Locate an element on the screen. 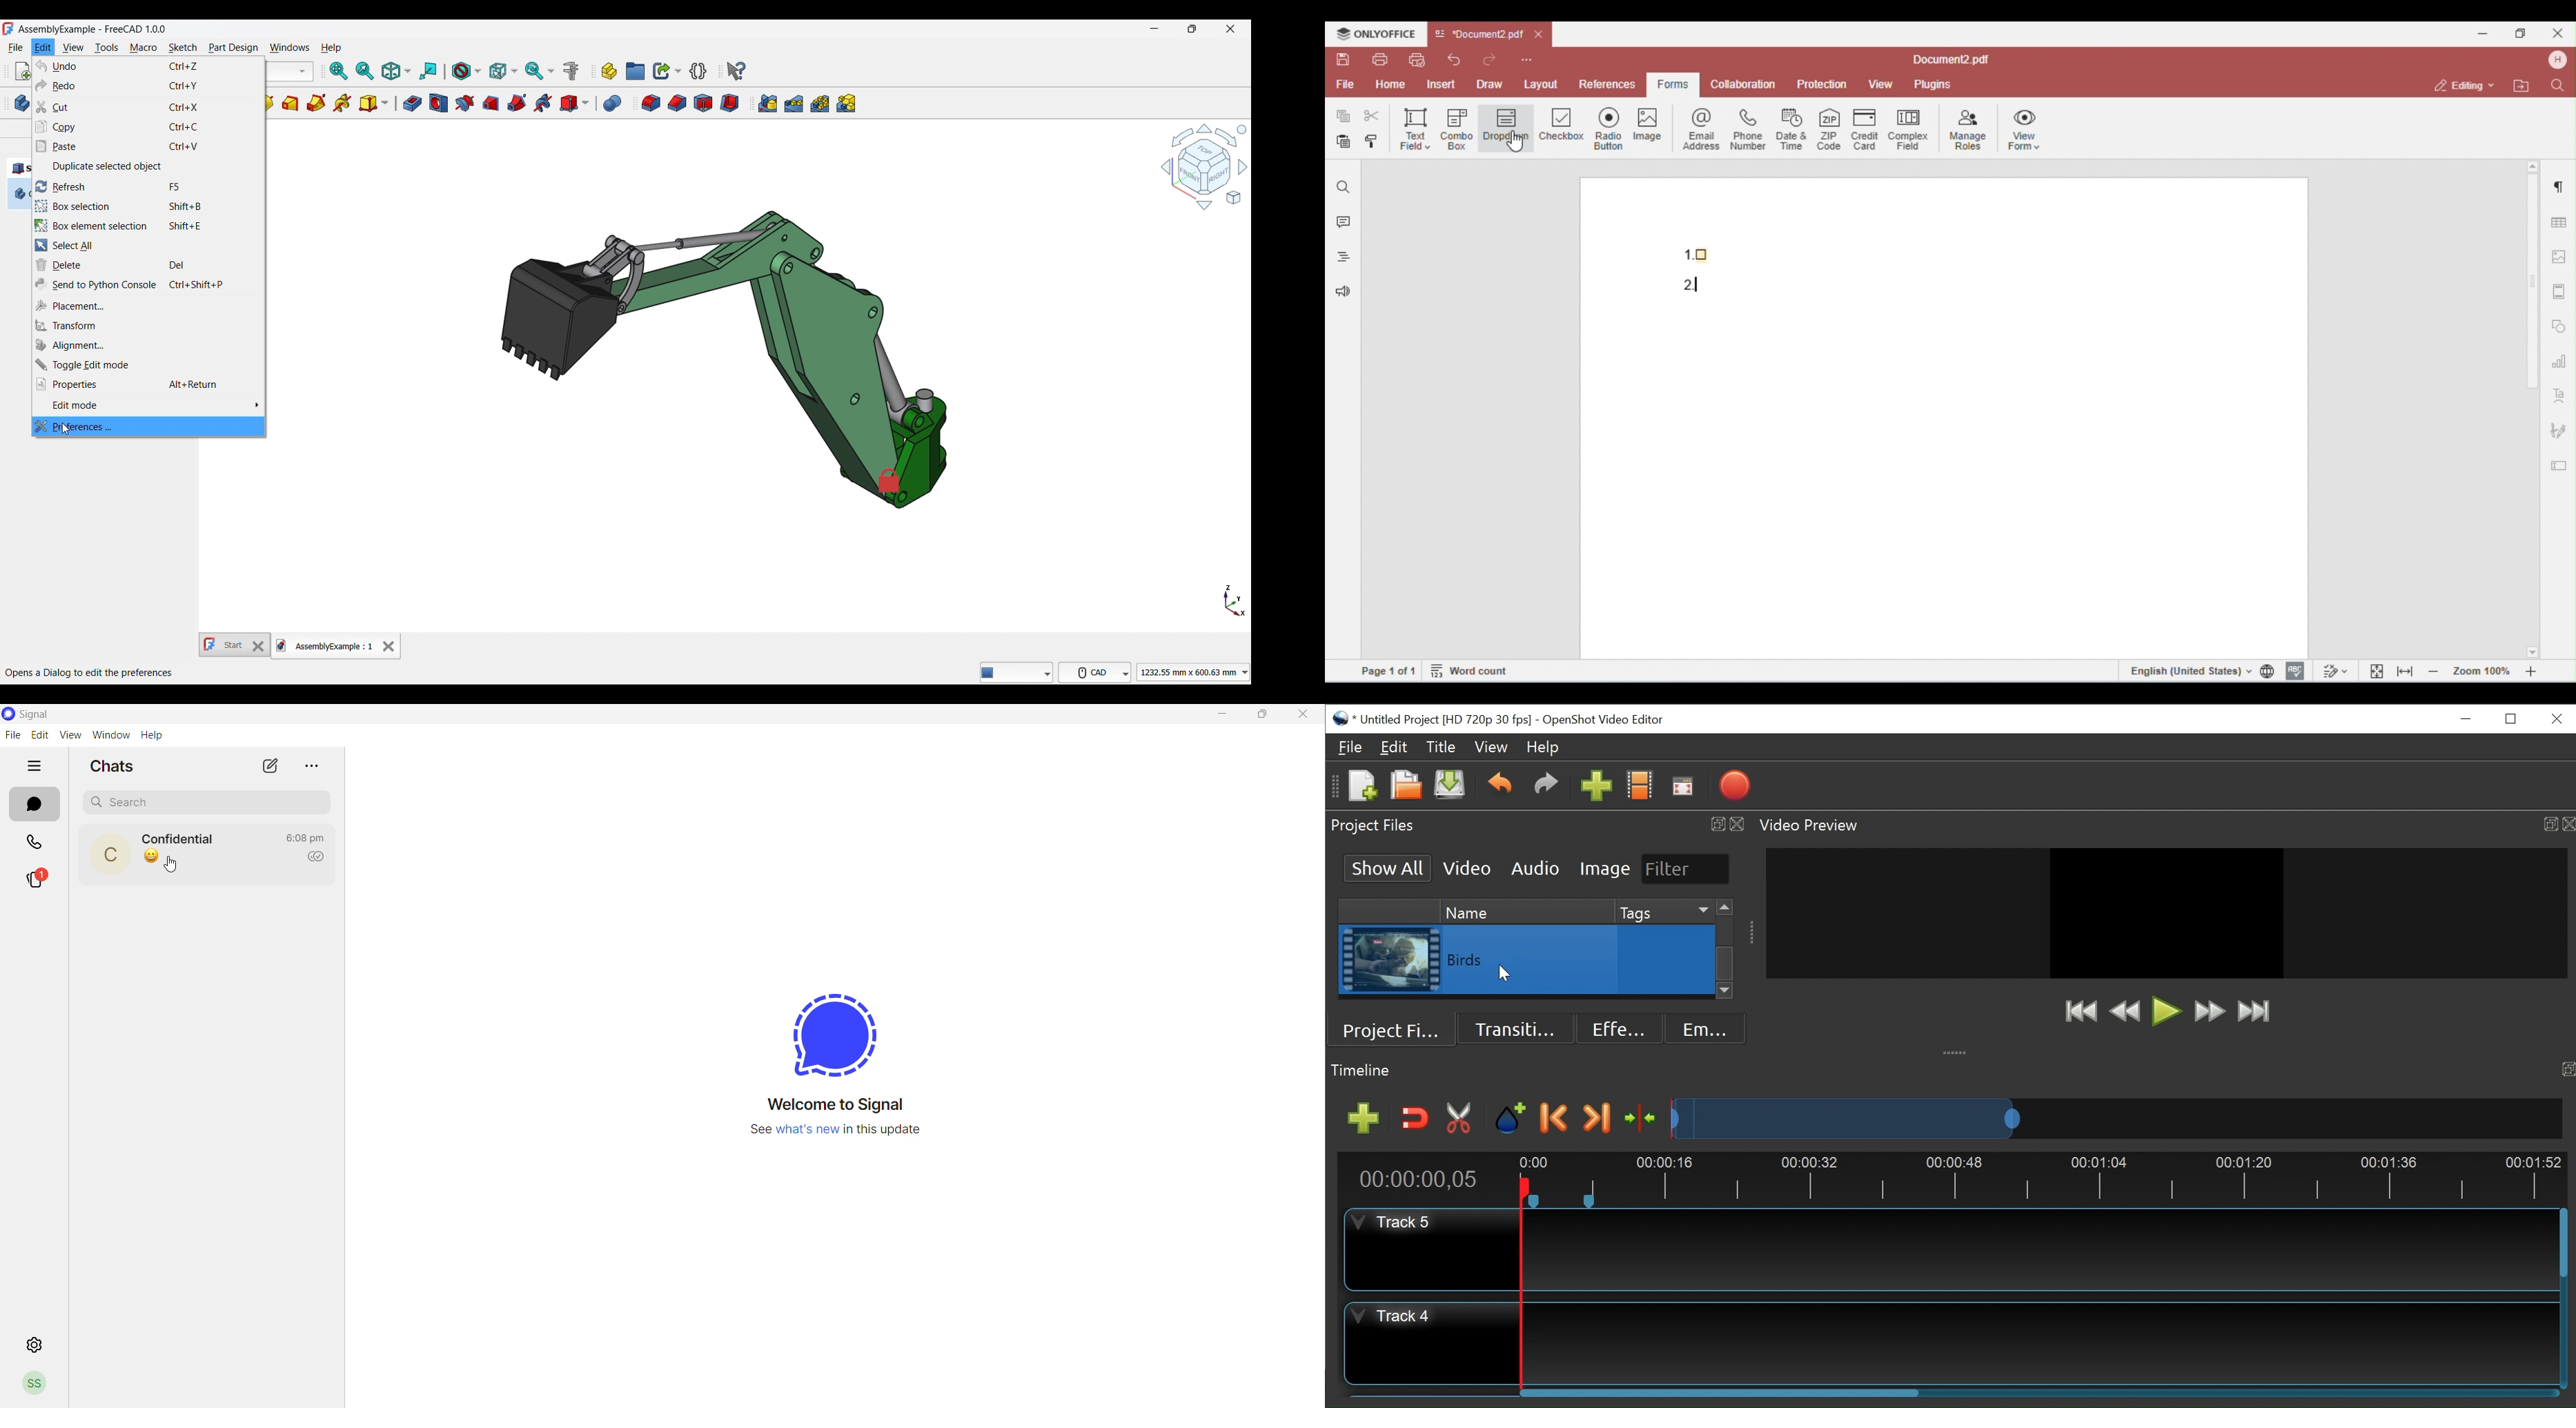  Fit selection is located at coordinates (365, 71).